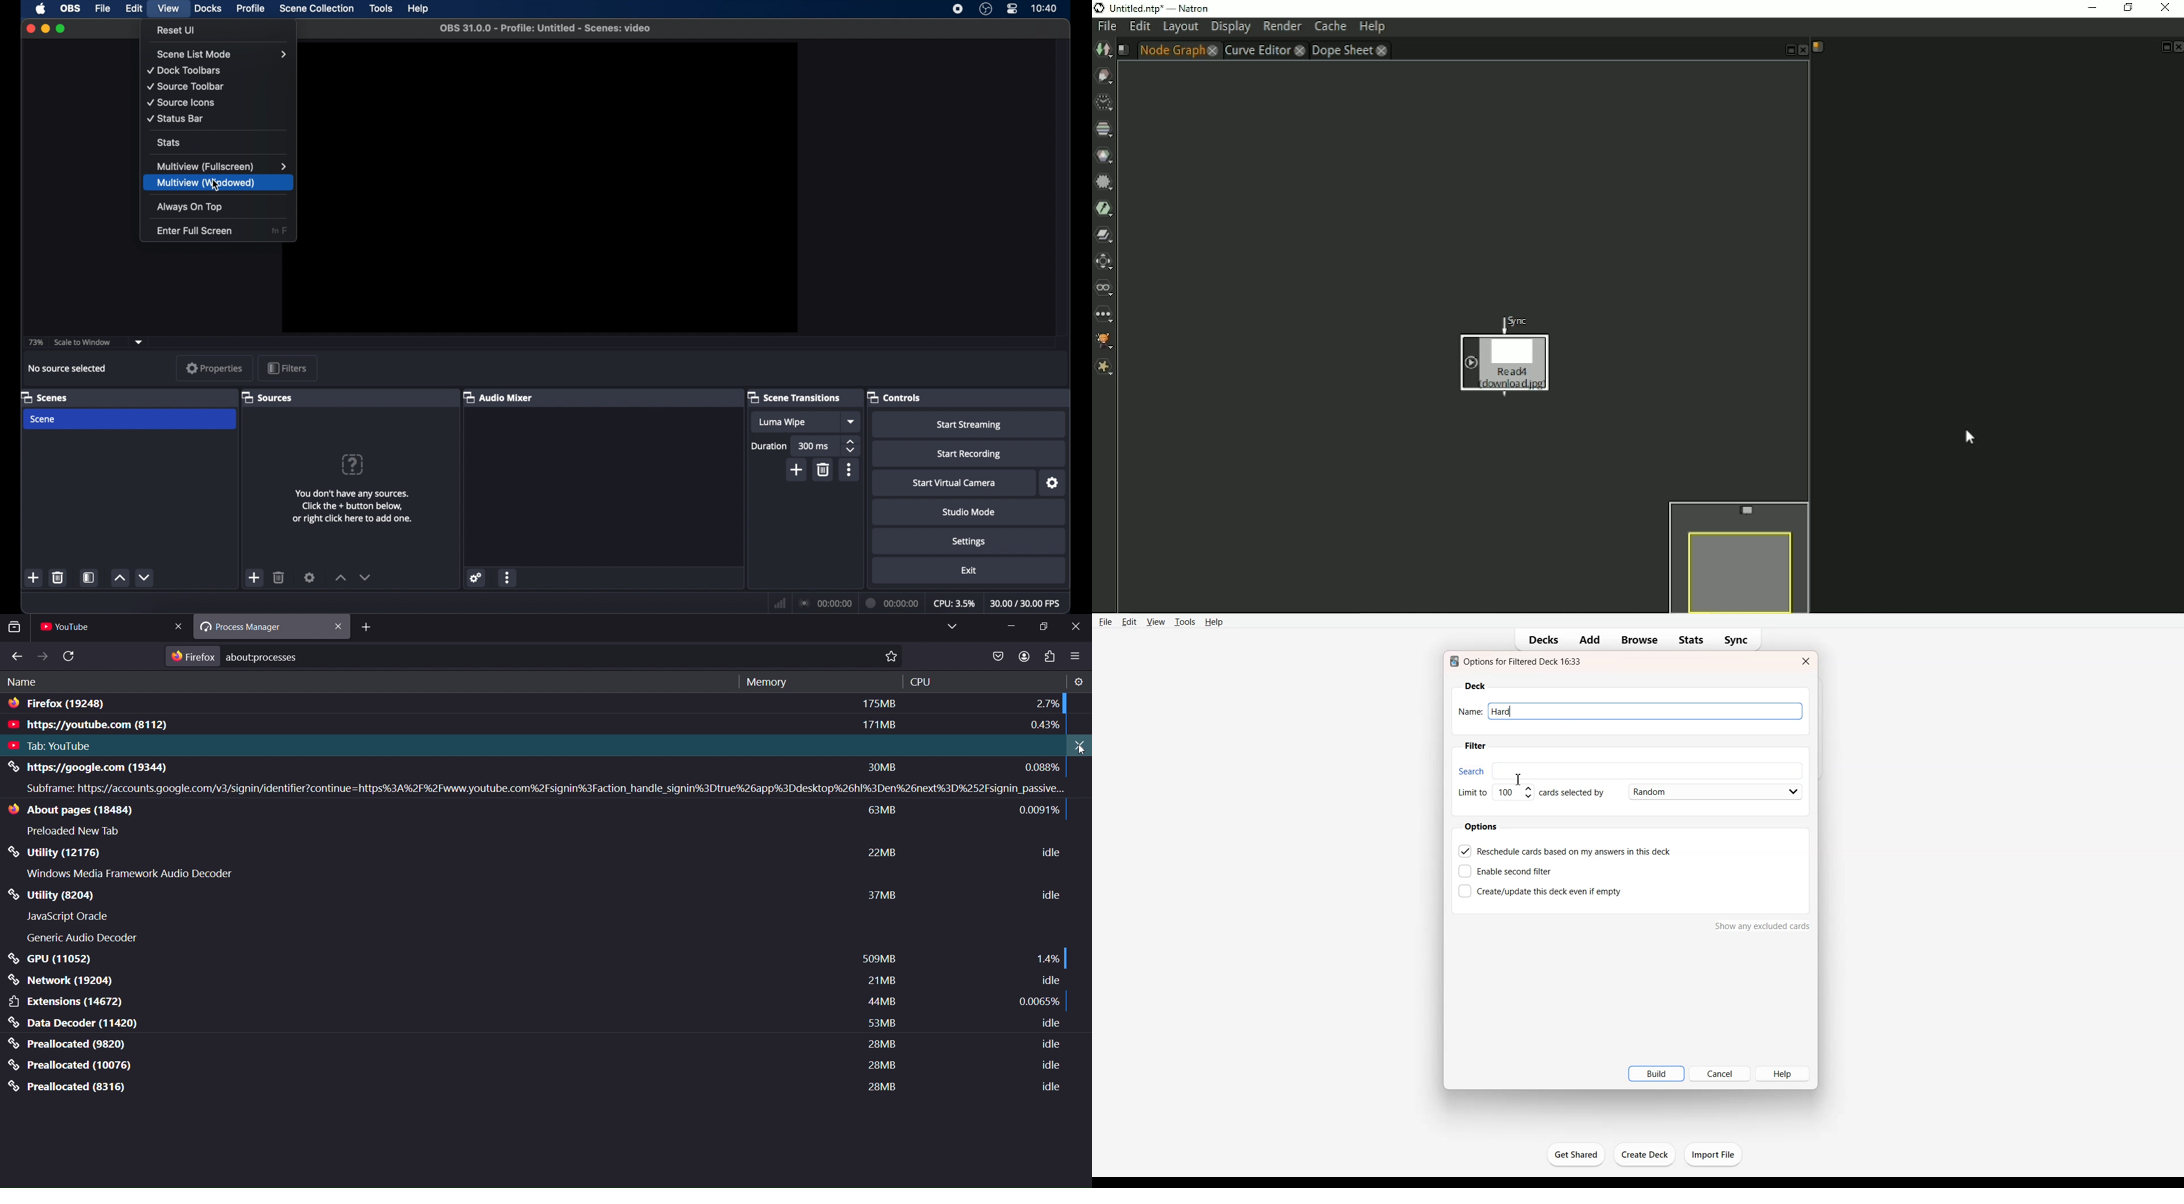 This screenshot has width=2184, height=1204. What do you see at coordinates (879, 1045) in the screenshot?
I see `28 mb` at bounding box center [879, 1045].